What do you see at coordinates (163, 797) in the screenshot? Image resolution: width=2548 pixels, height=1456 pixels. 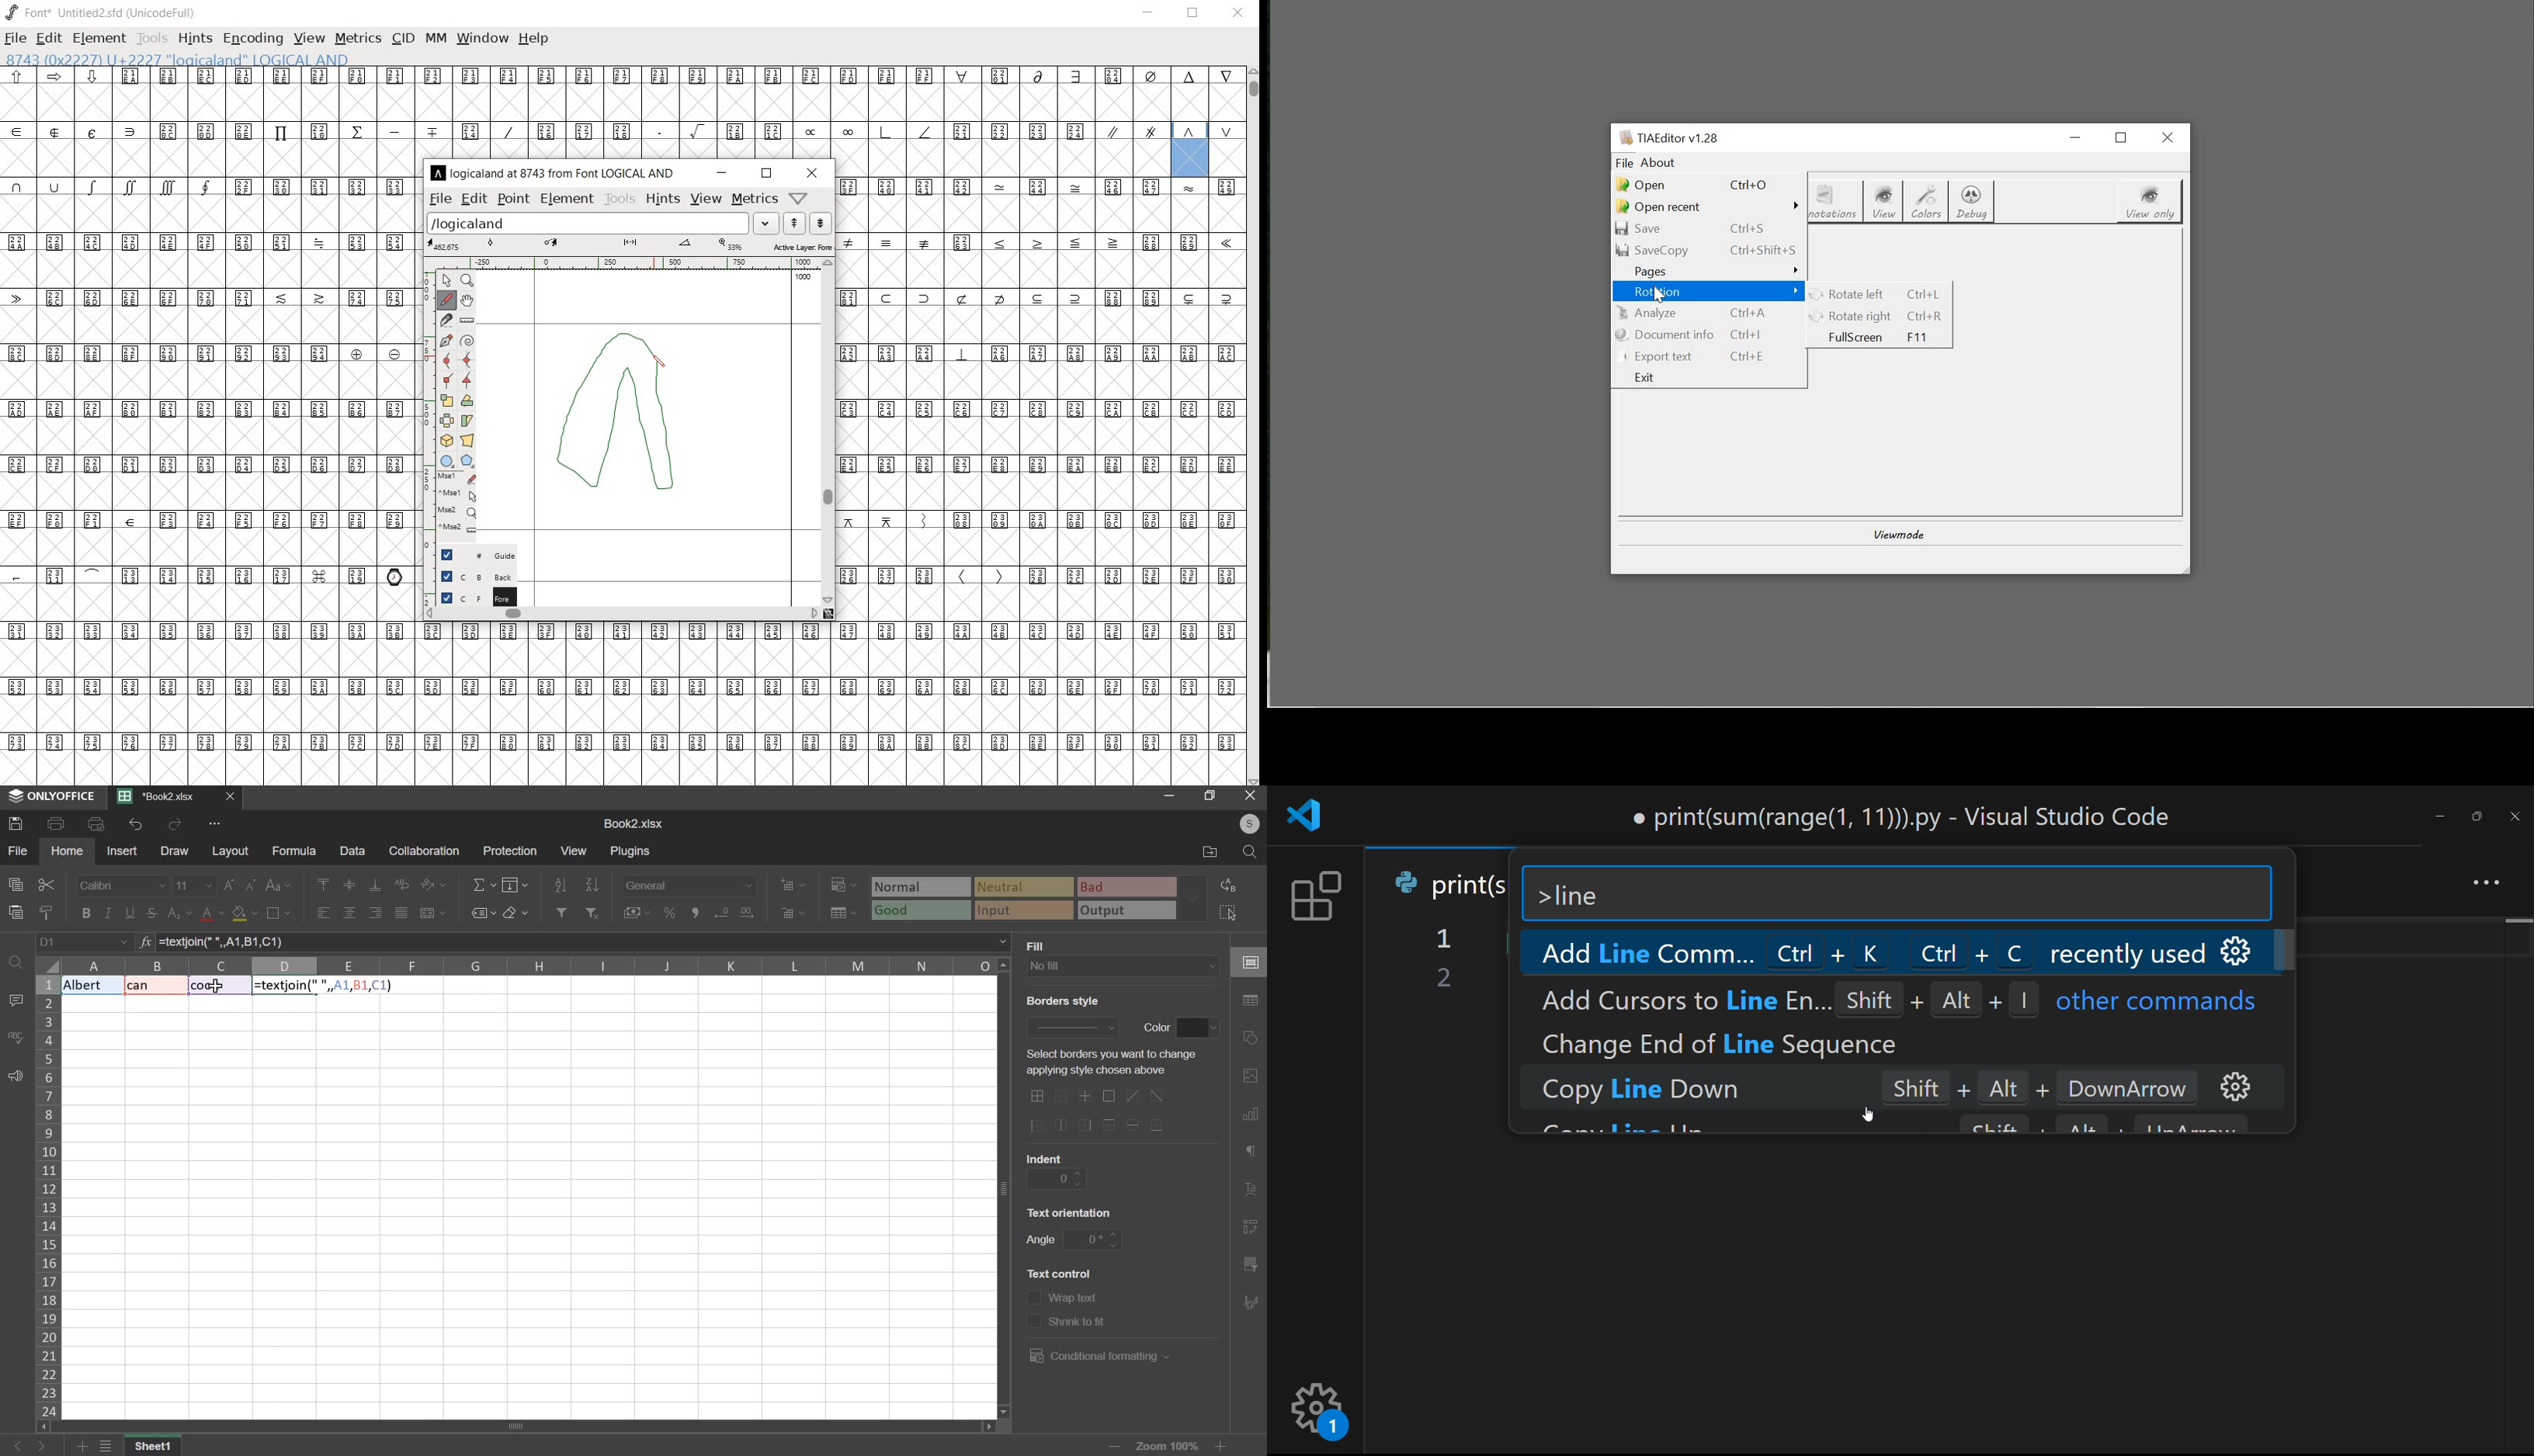 I see `Current sheets` at bounding box center [163, 797].